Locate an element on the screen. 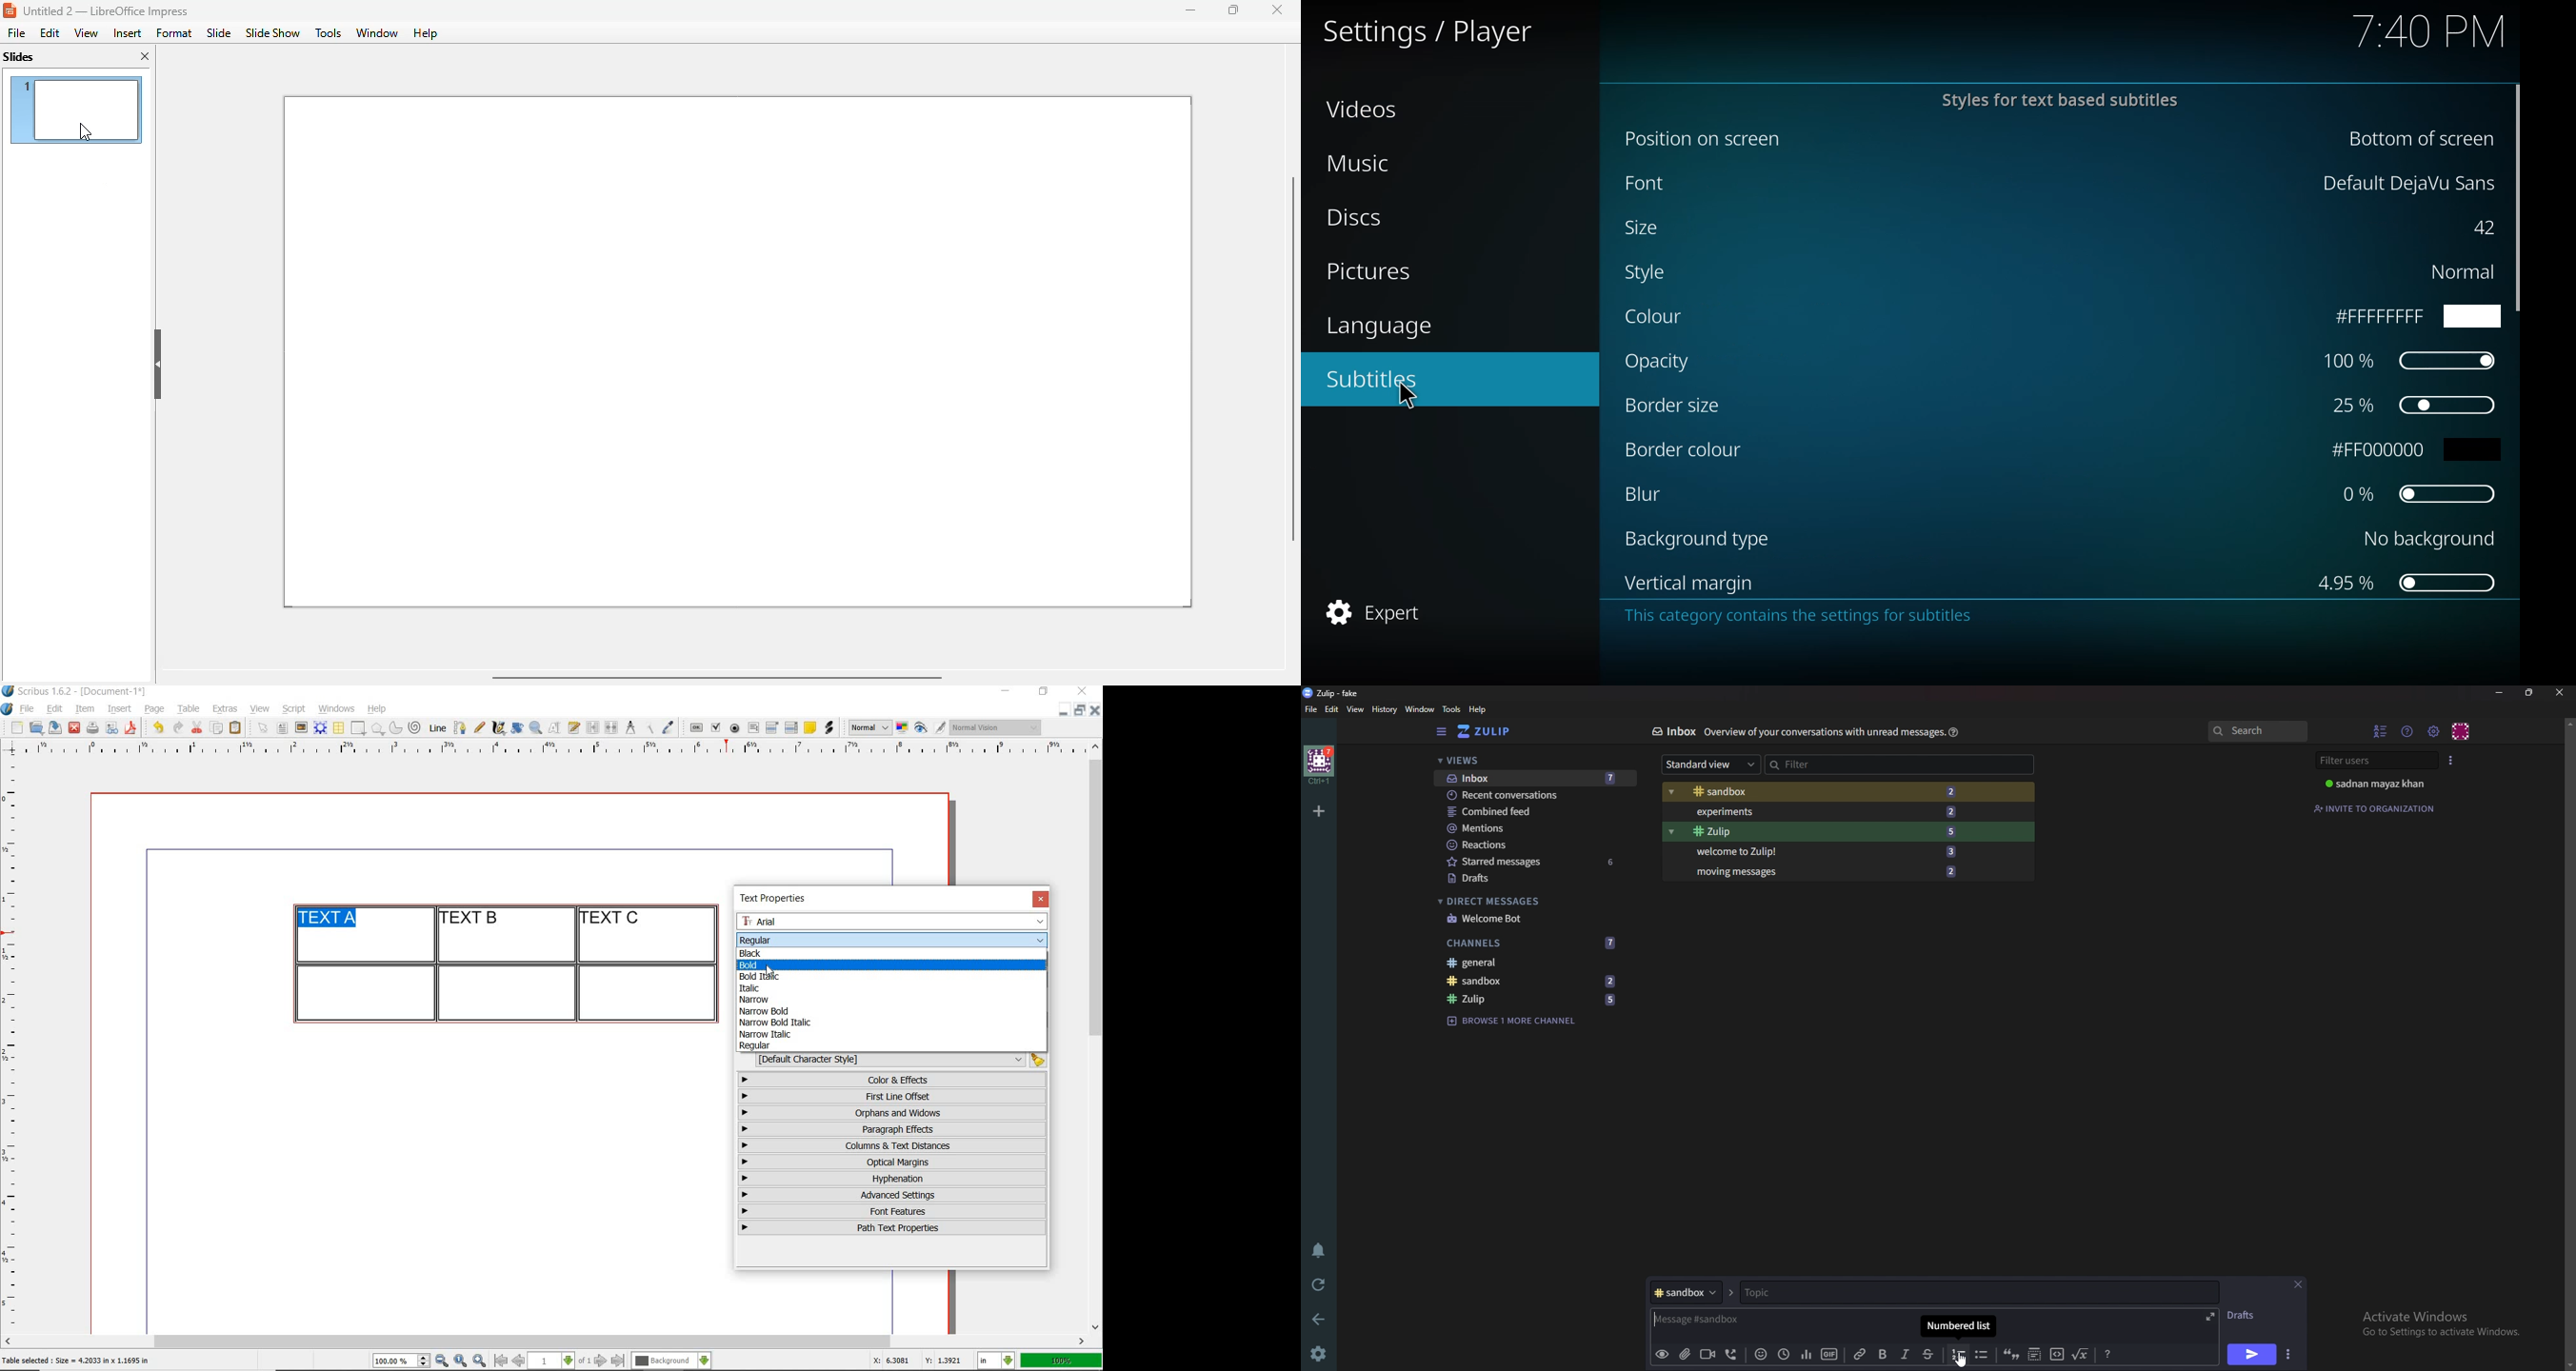 The image size is (2576, 1372). expert is located at coordinates (1383, 609).